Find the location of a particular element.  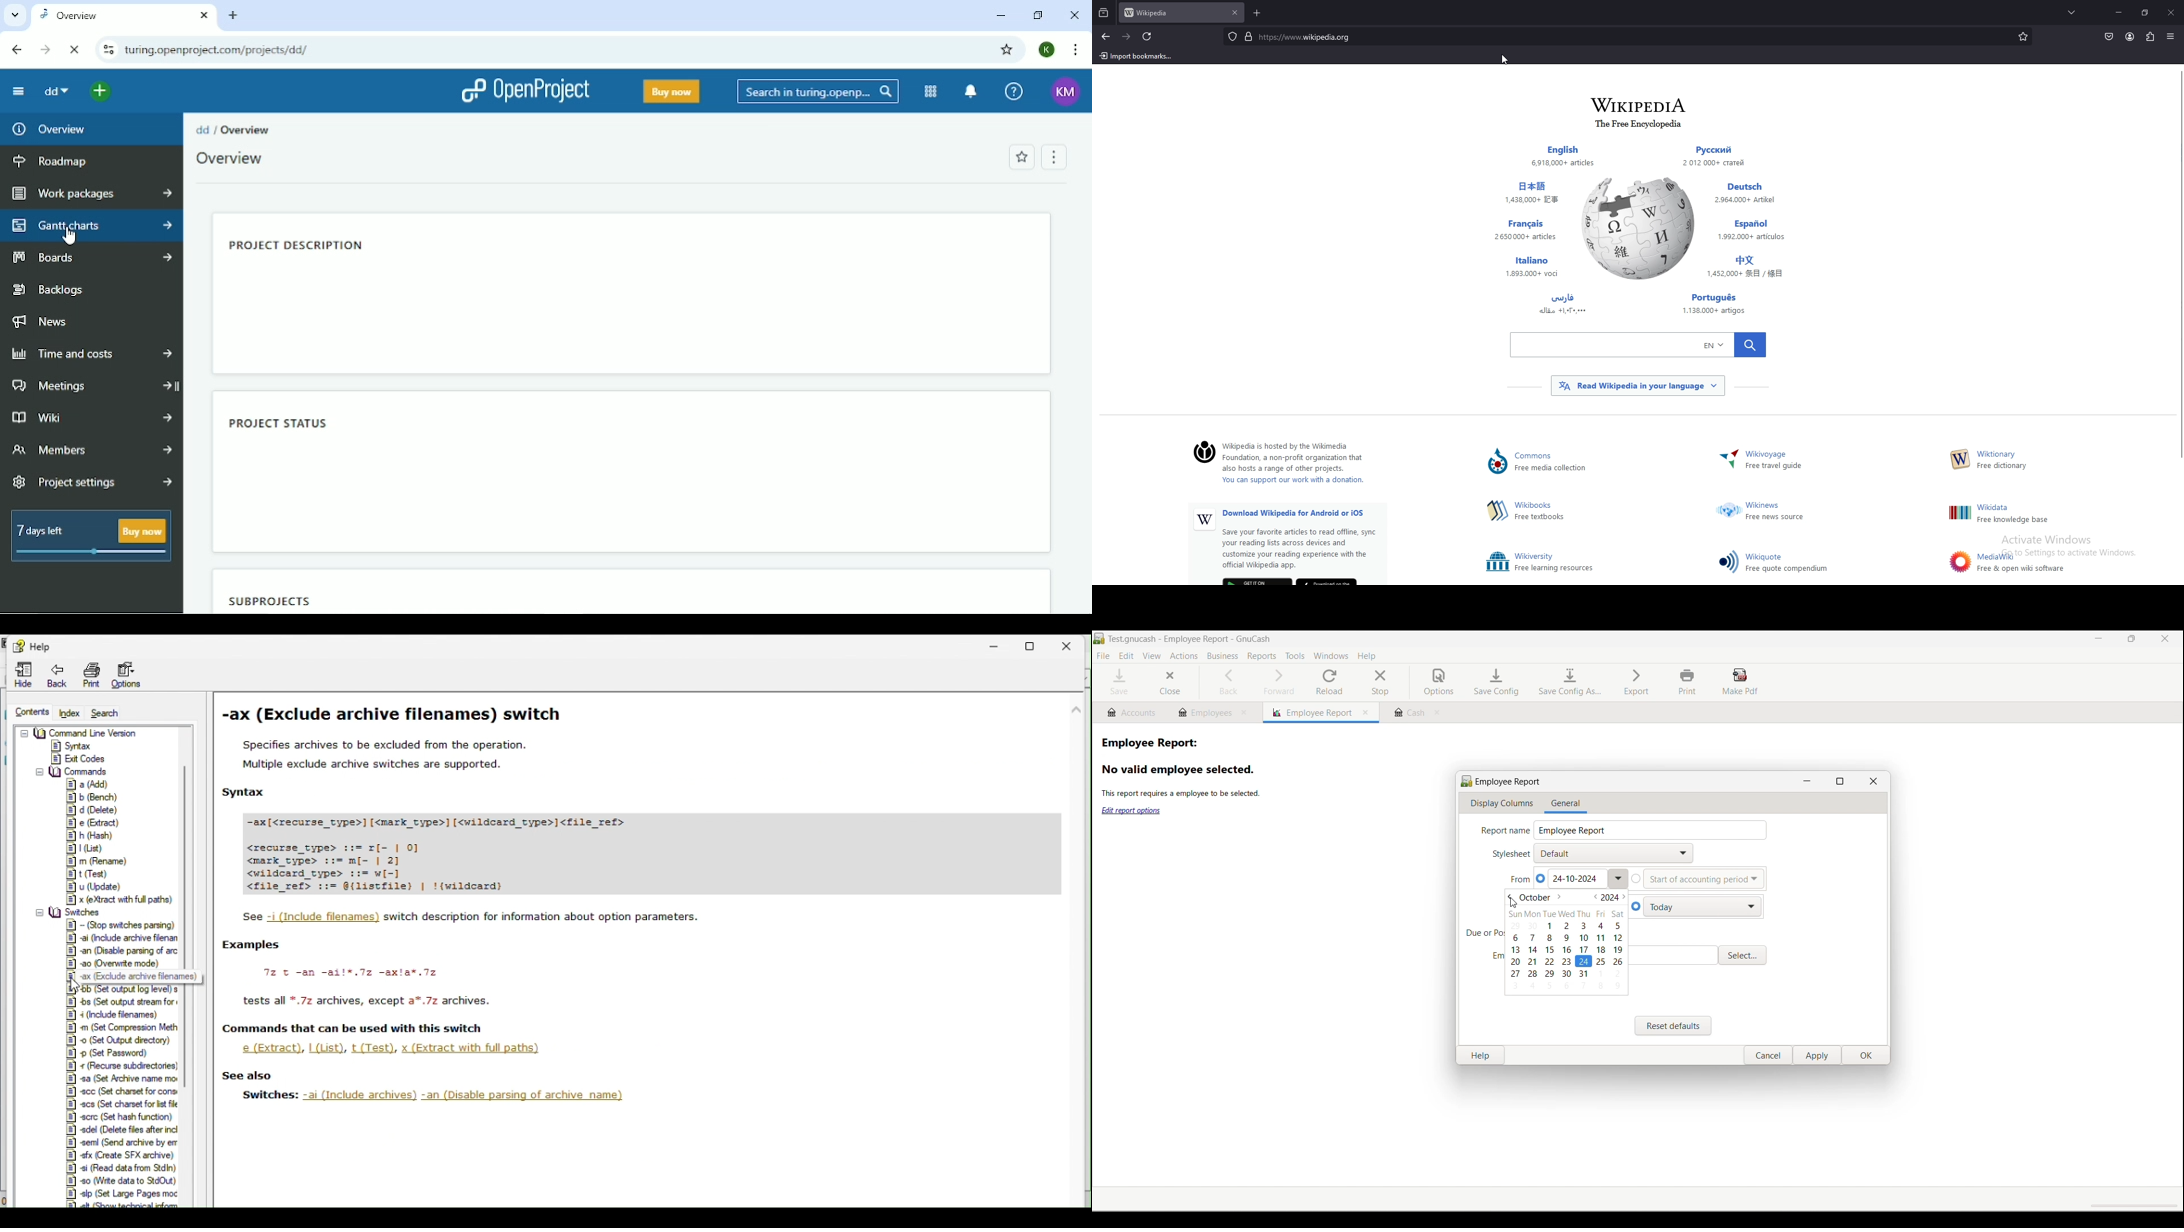

Lommons
) Free media collection is located at coordinates (1564, 463).